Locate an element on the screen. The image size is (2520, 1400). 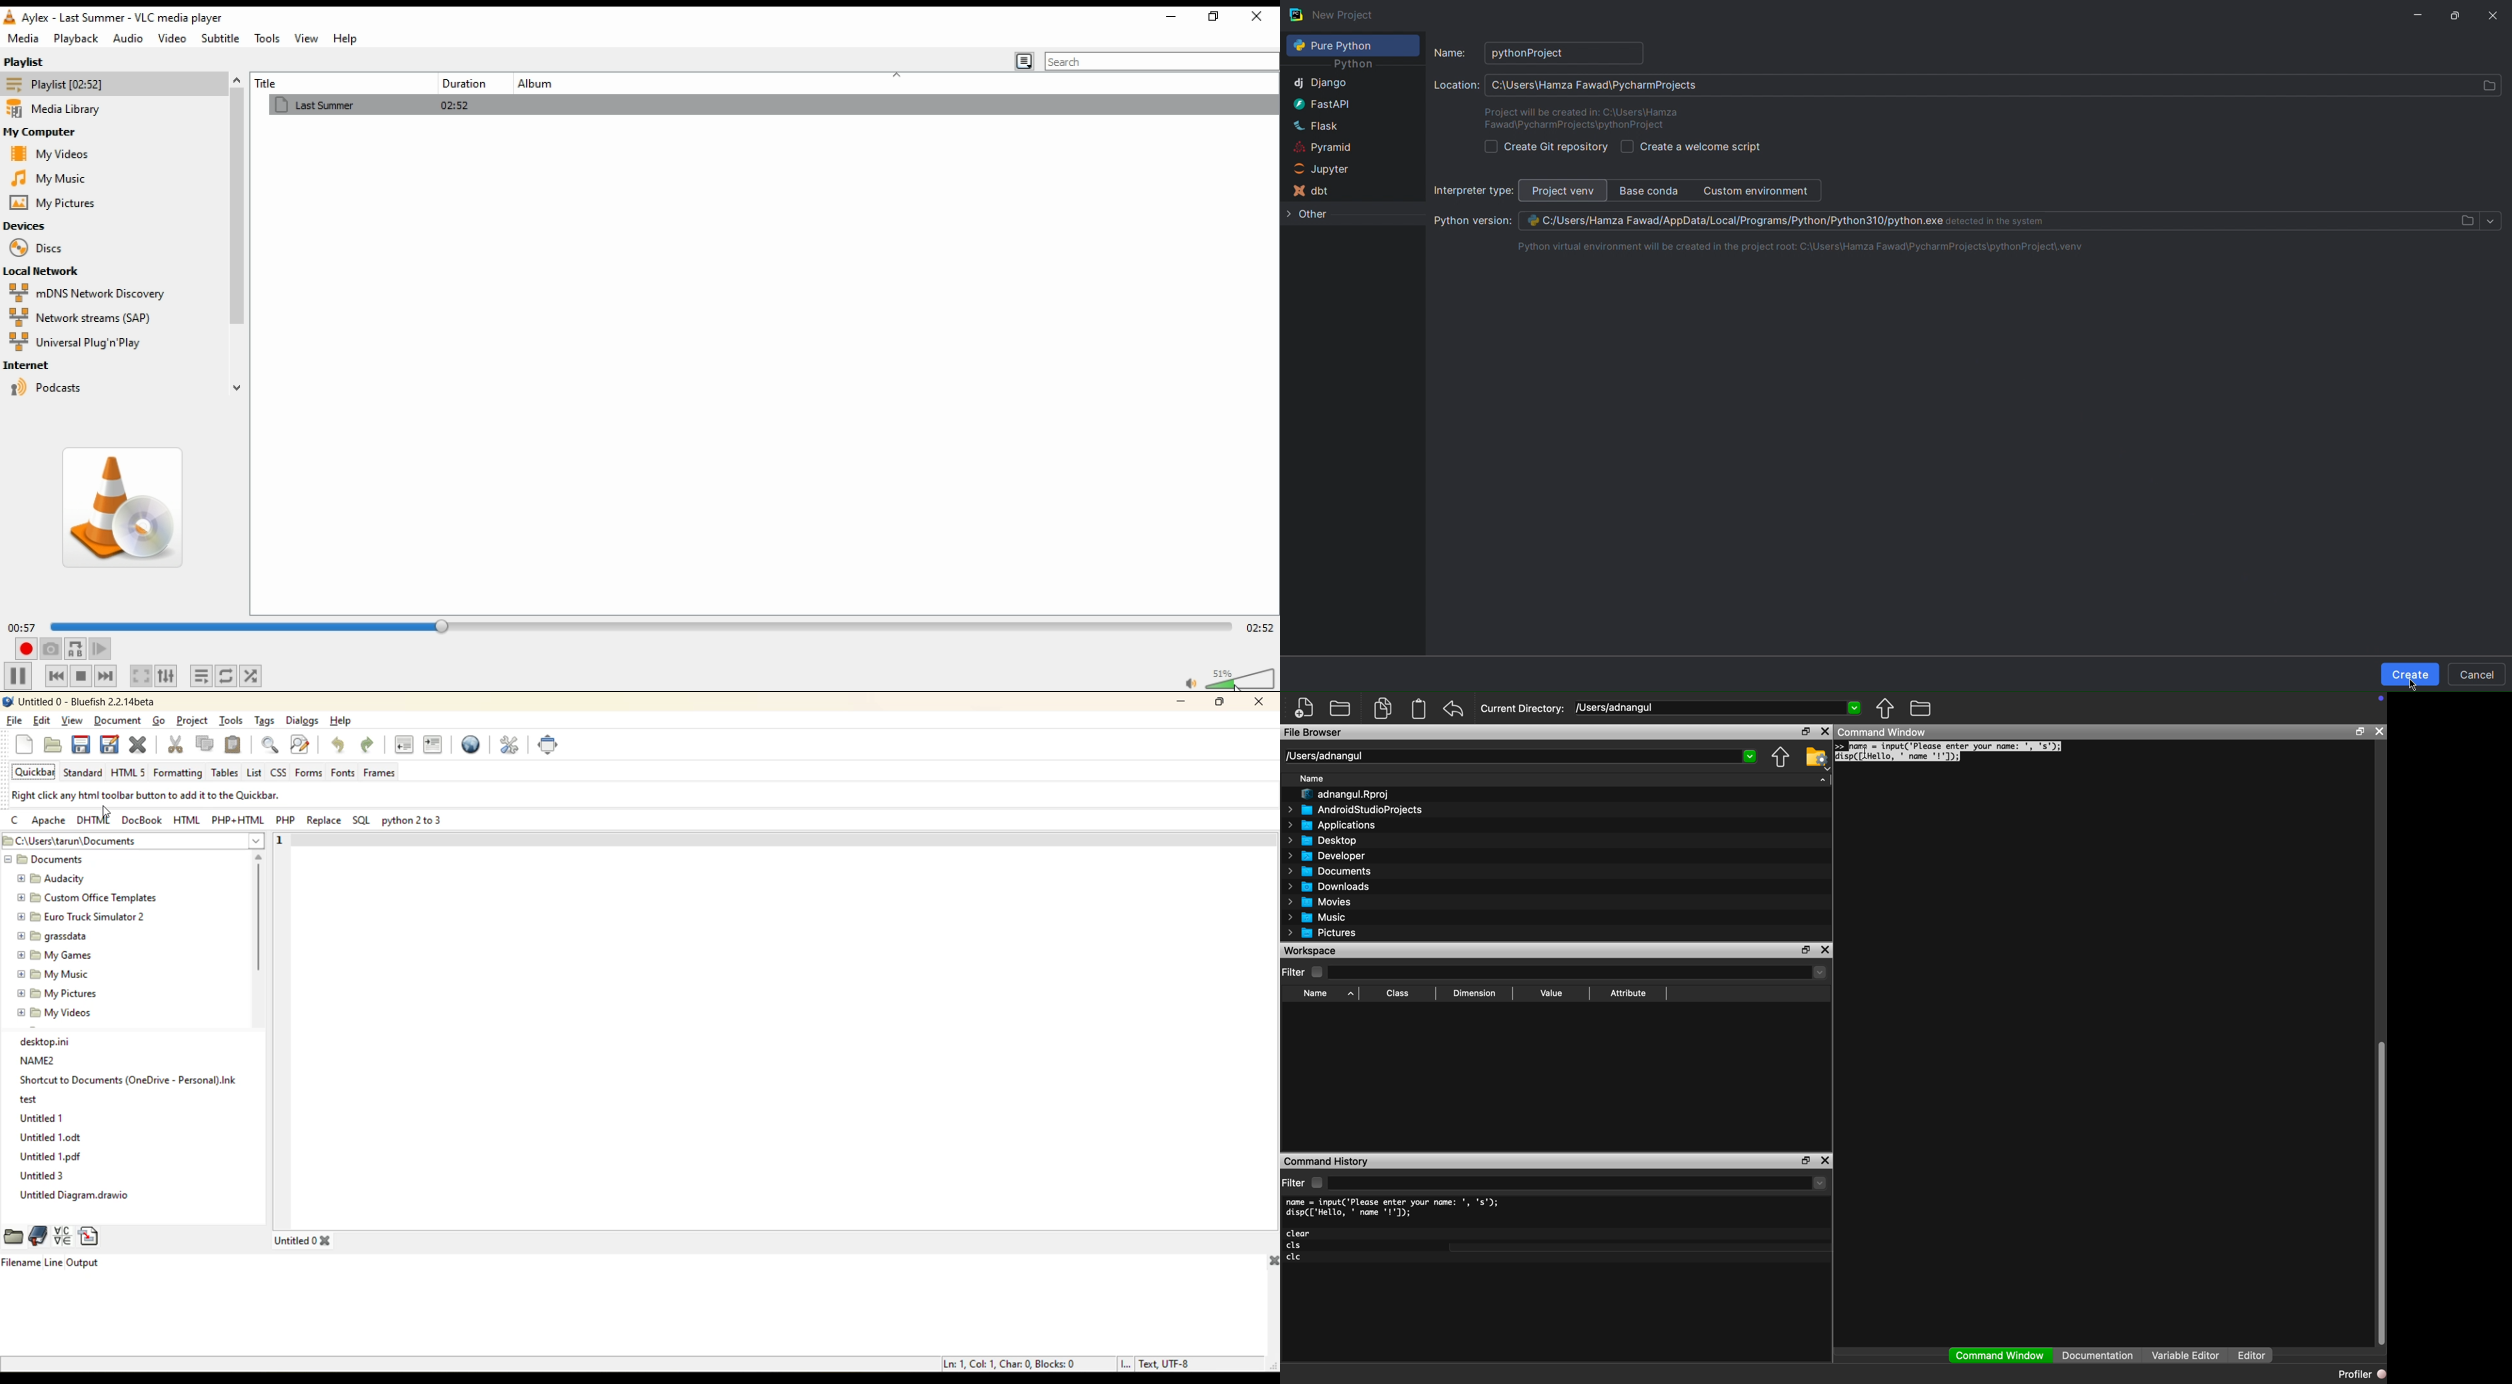
standard is located at coordinates (84, 773).